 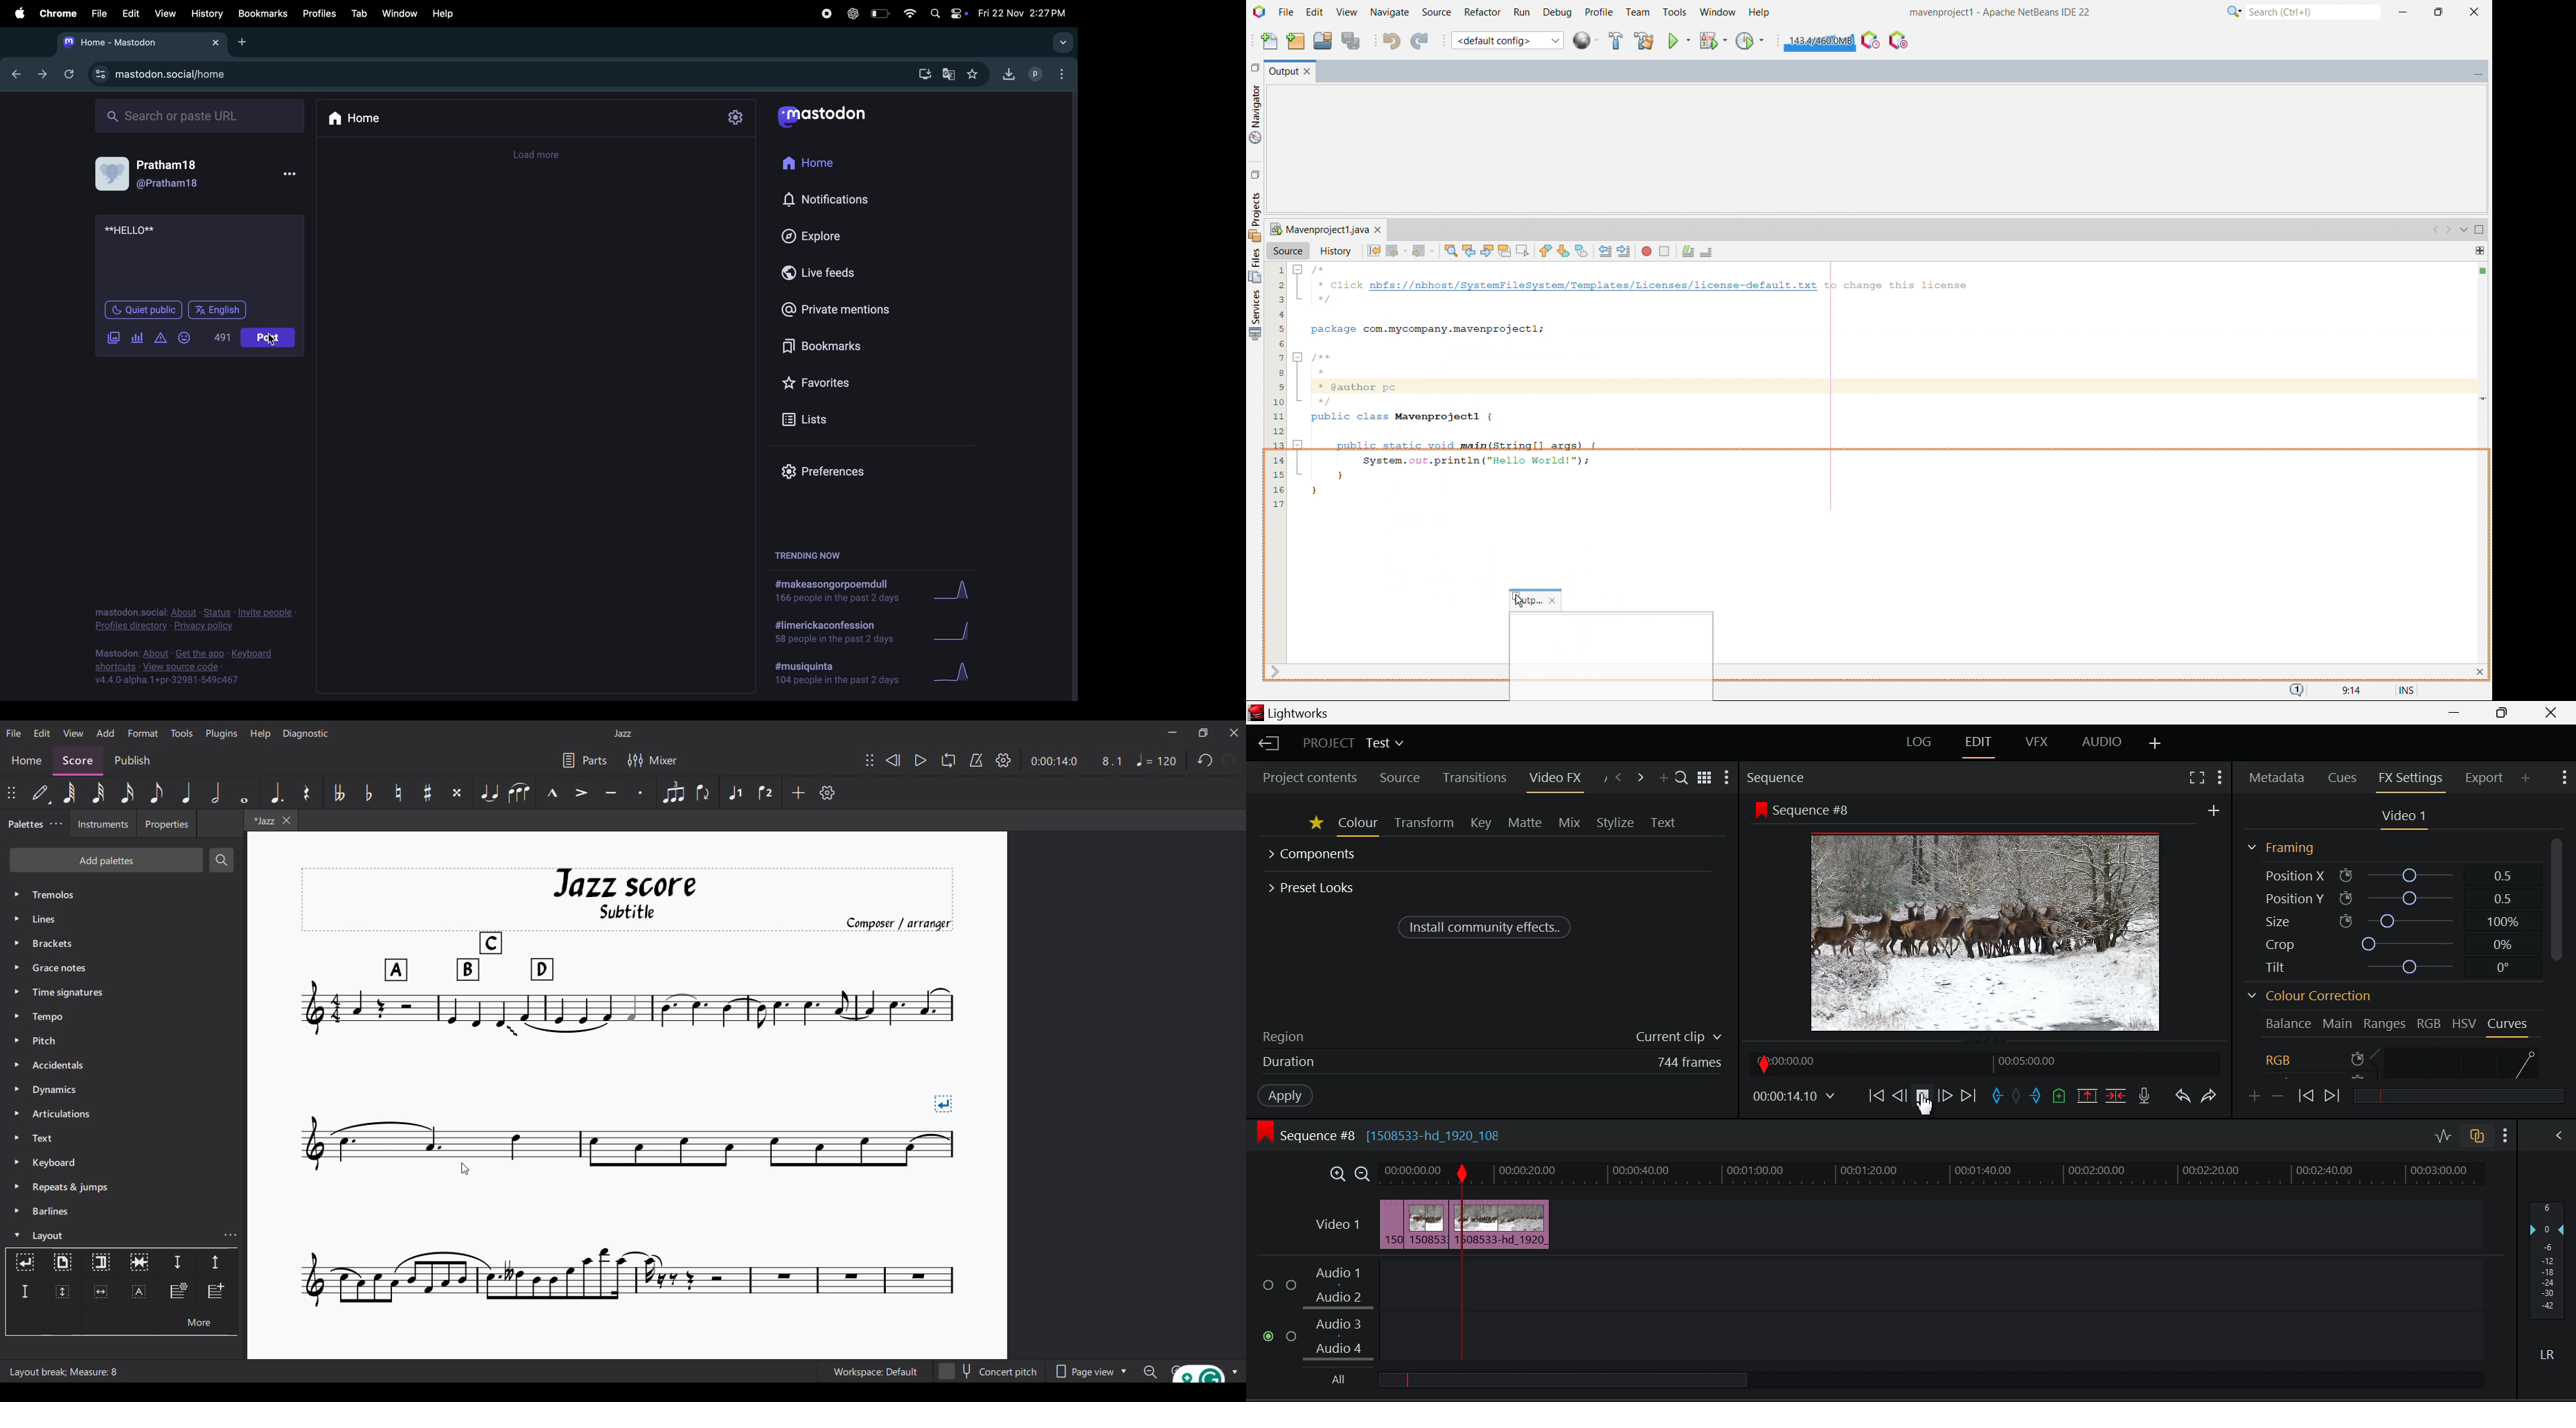 What do you see at coordinates (765, 793) in the screenshot?
I see `Voice 2` at bounding box center [765, 793].